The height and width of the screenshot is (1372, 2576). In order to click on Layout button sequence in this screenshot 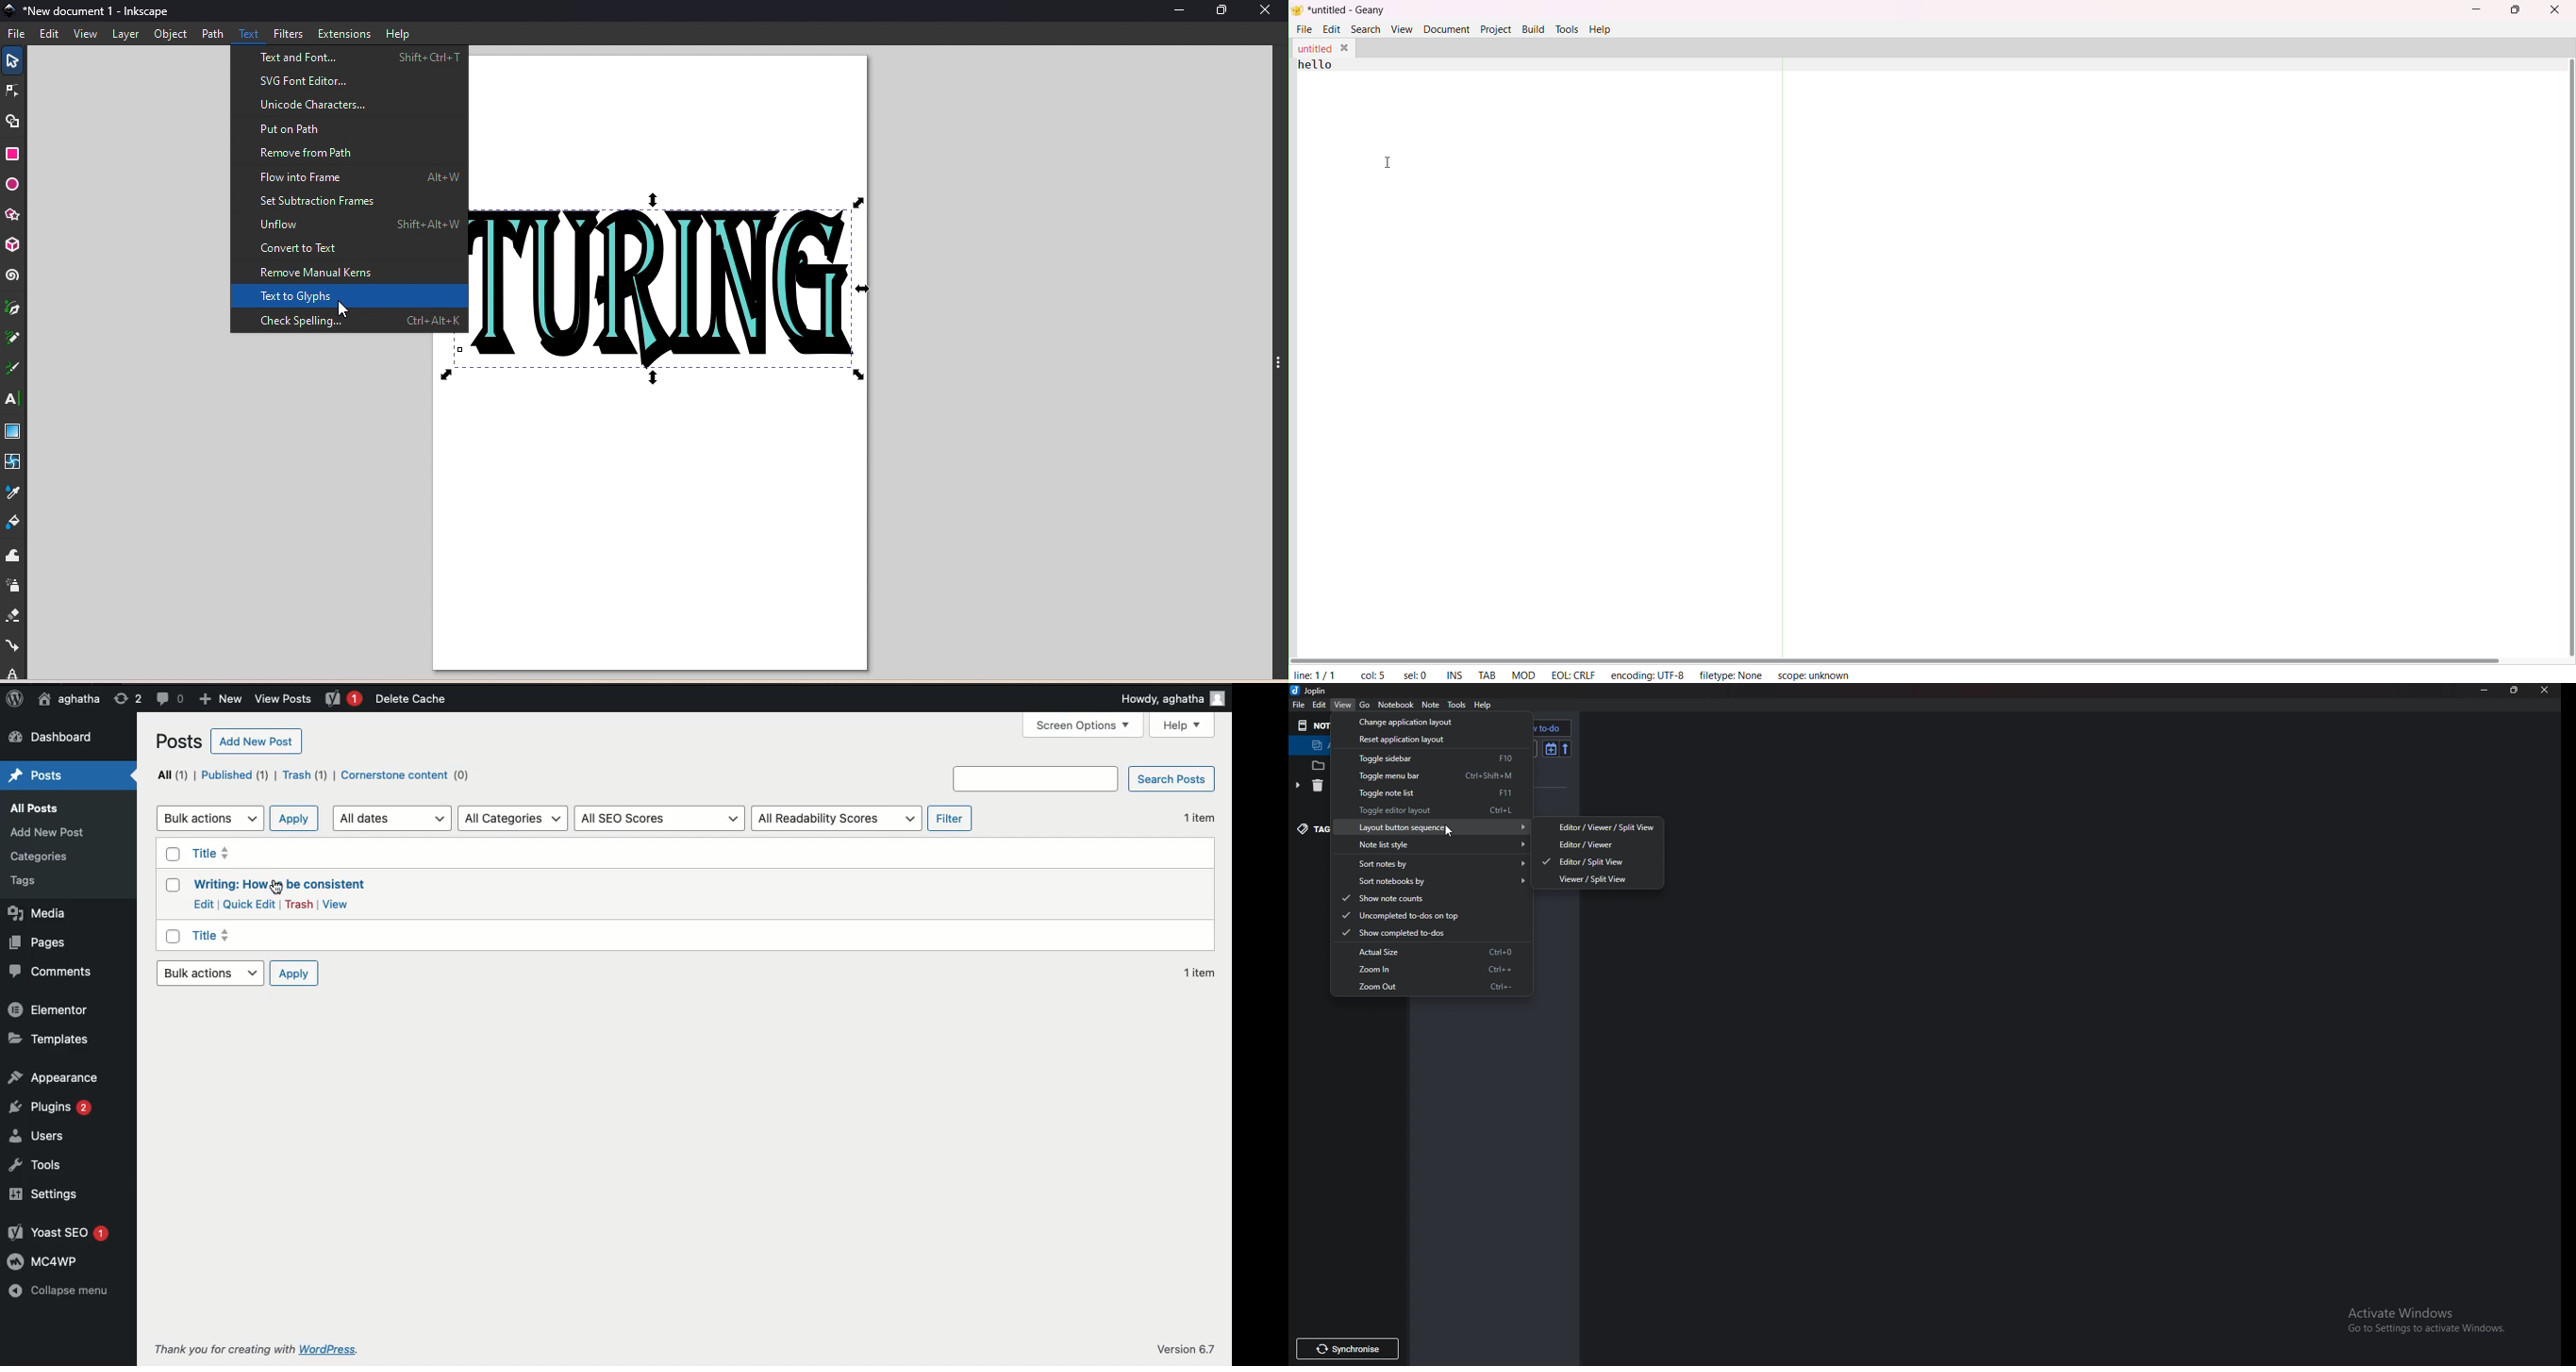, I will do `click(1433, 828)`.